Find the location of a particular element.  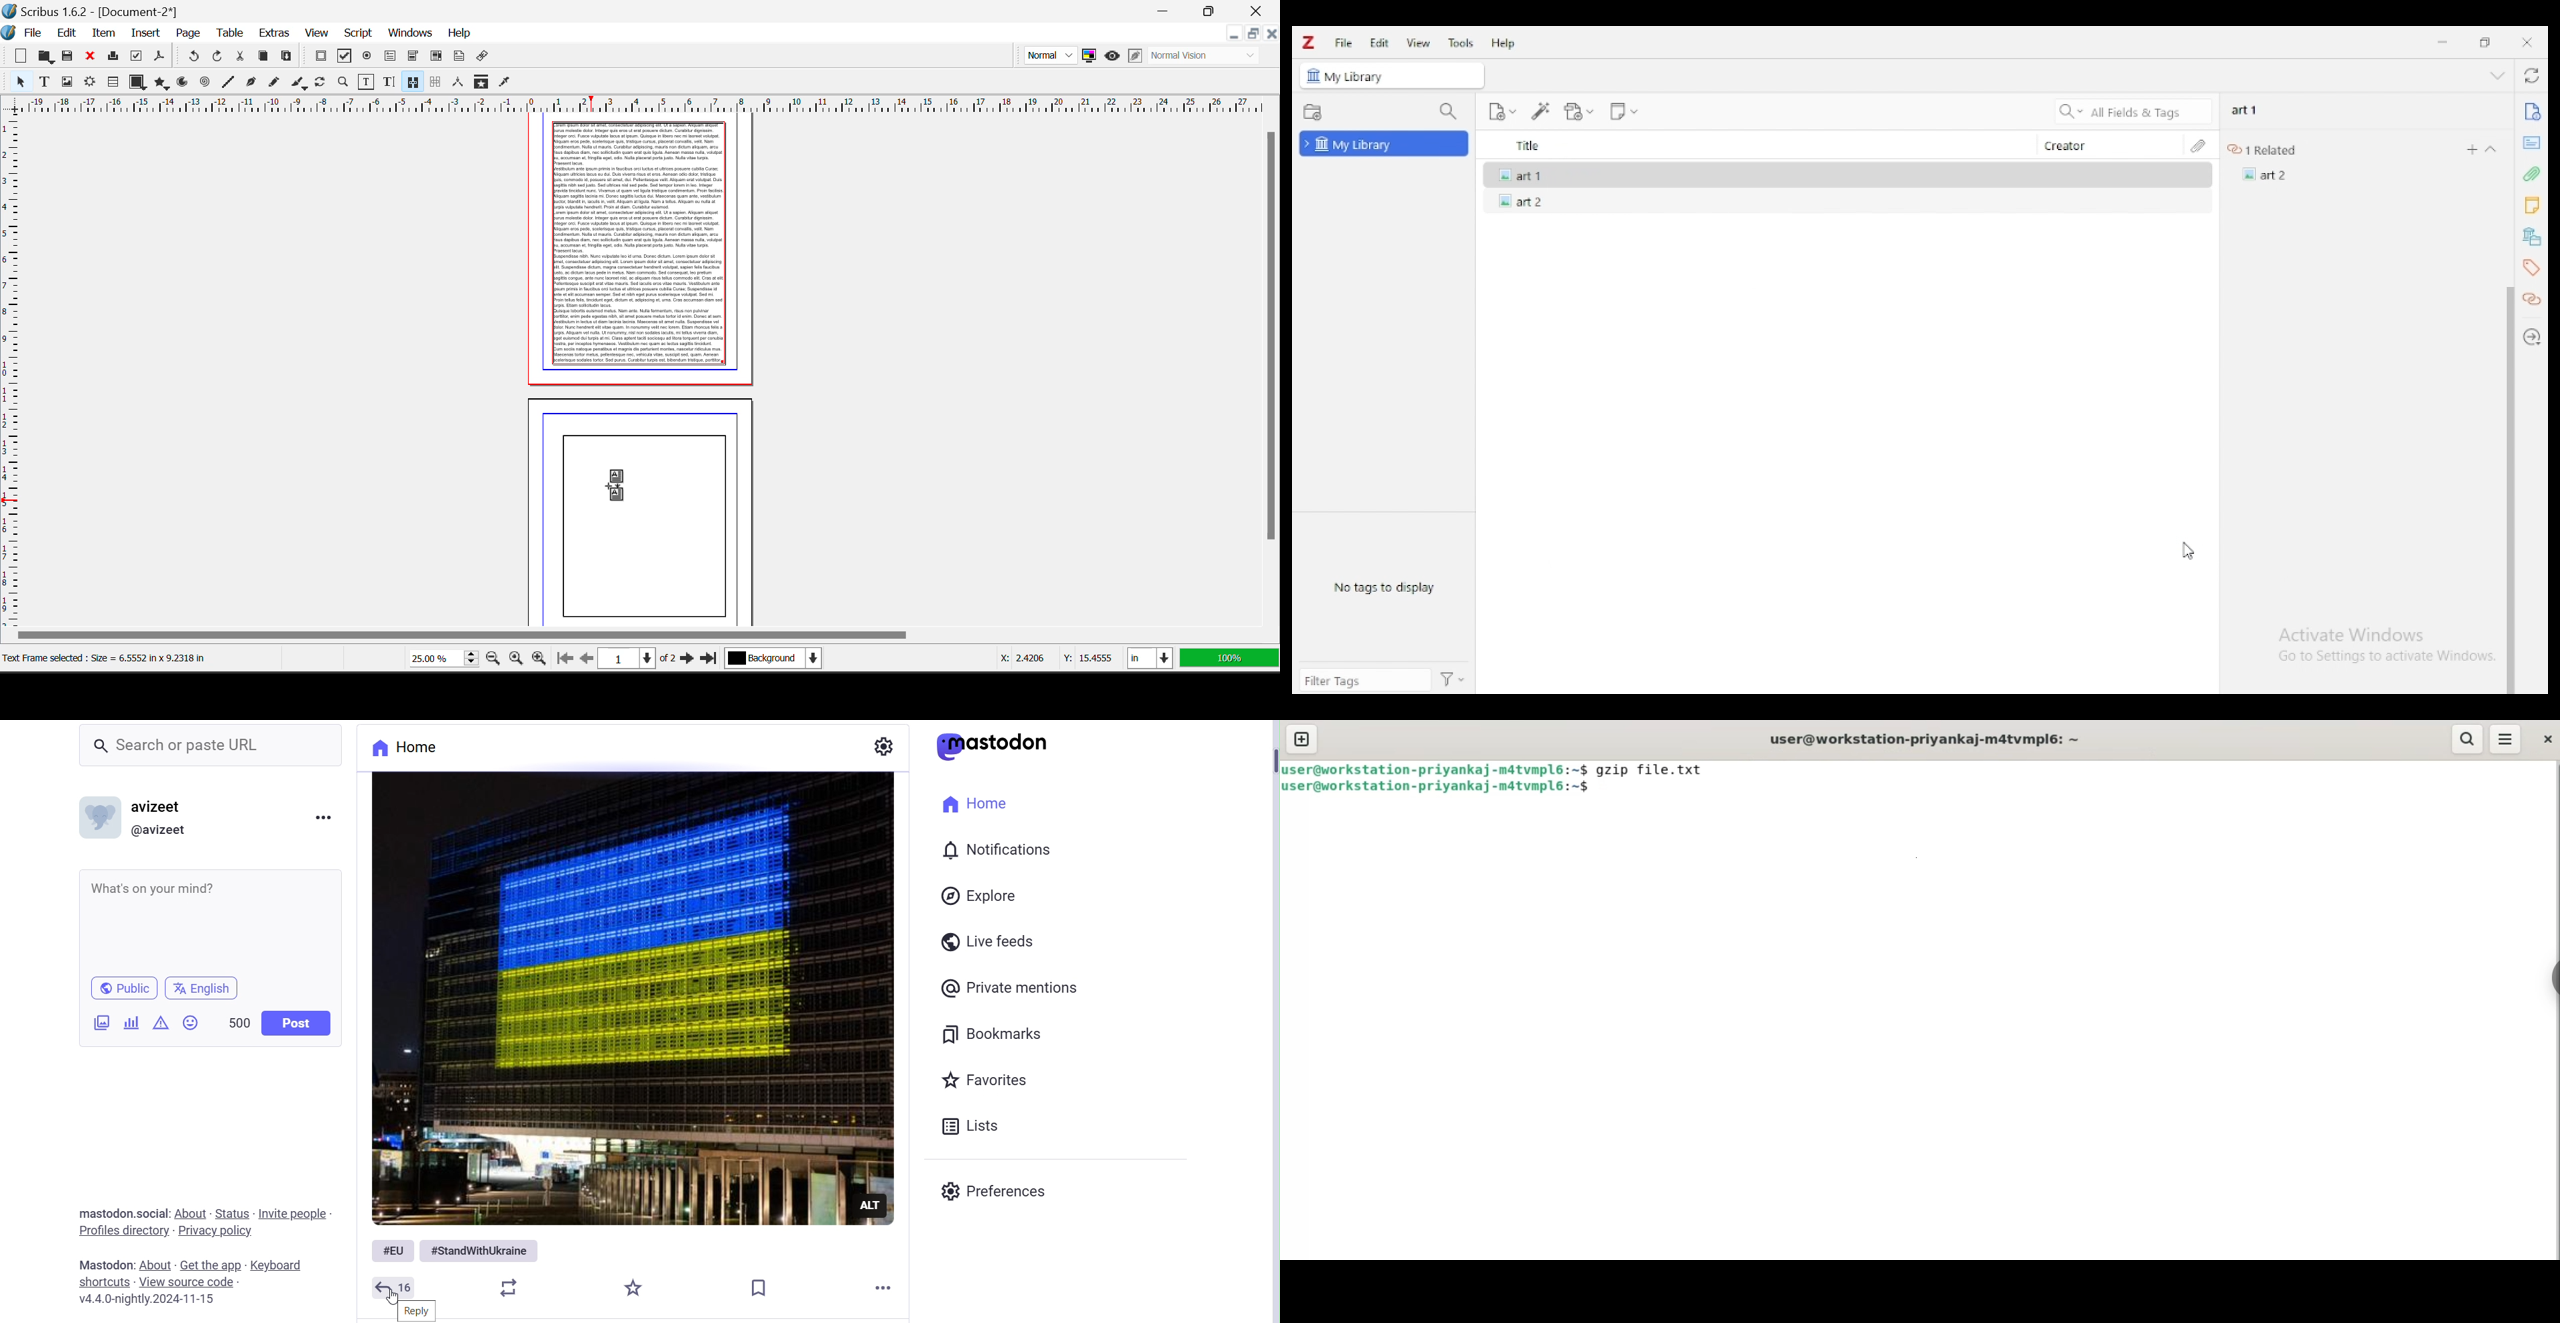

Private Mentions is located at coordinates (1015, 987).